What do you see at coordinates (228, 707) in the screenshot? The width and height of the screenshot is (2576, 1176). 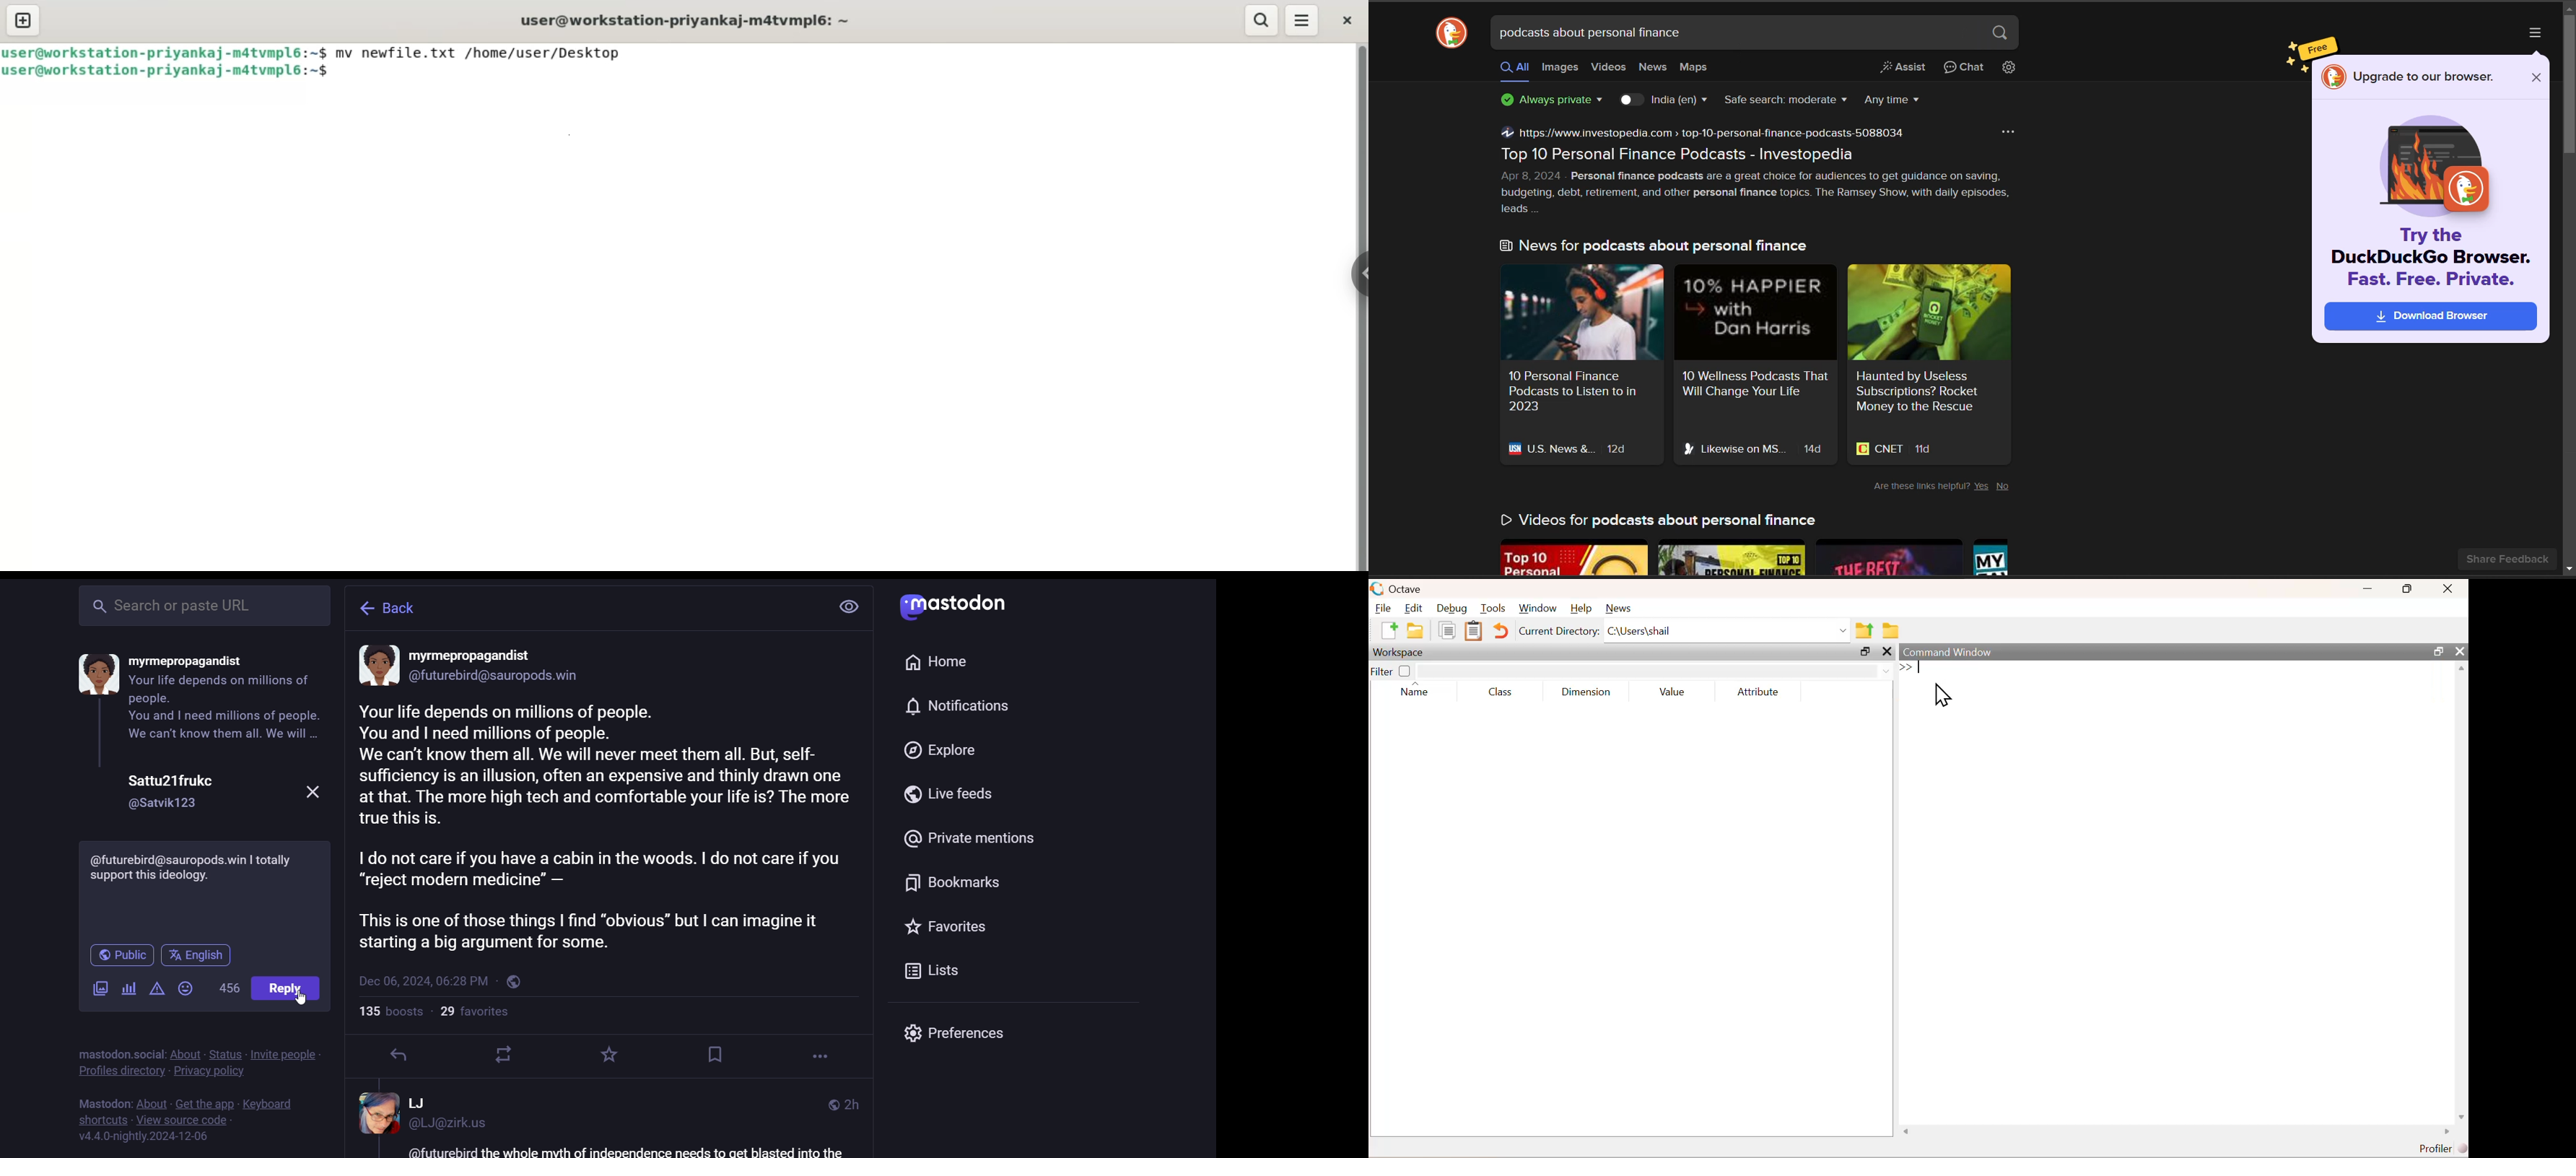 I see `content` at bounding box center [228, 707].